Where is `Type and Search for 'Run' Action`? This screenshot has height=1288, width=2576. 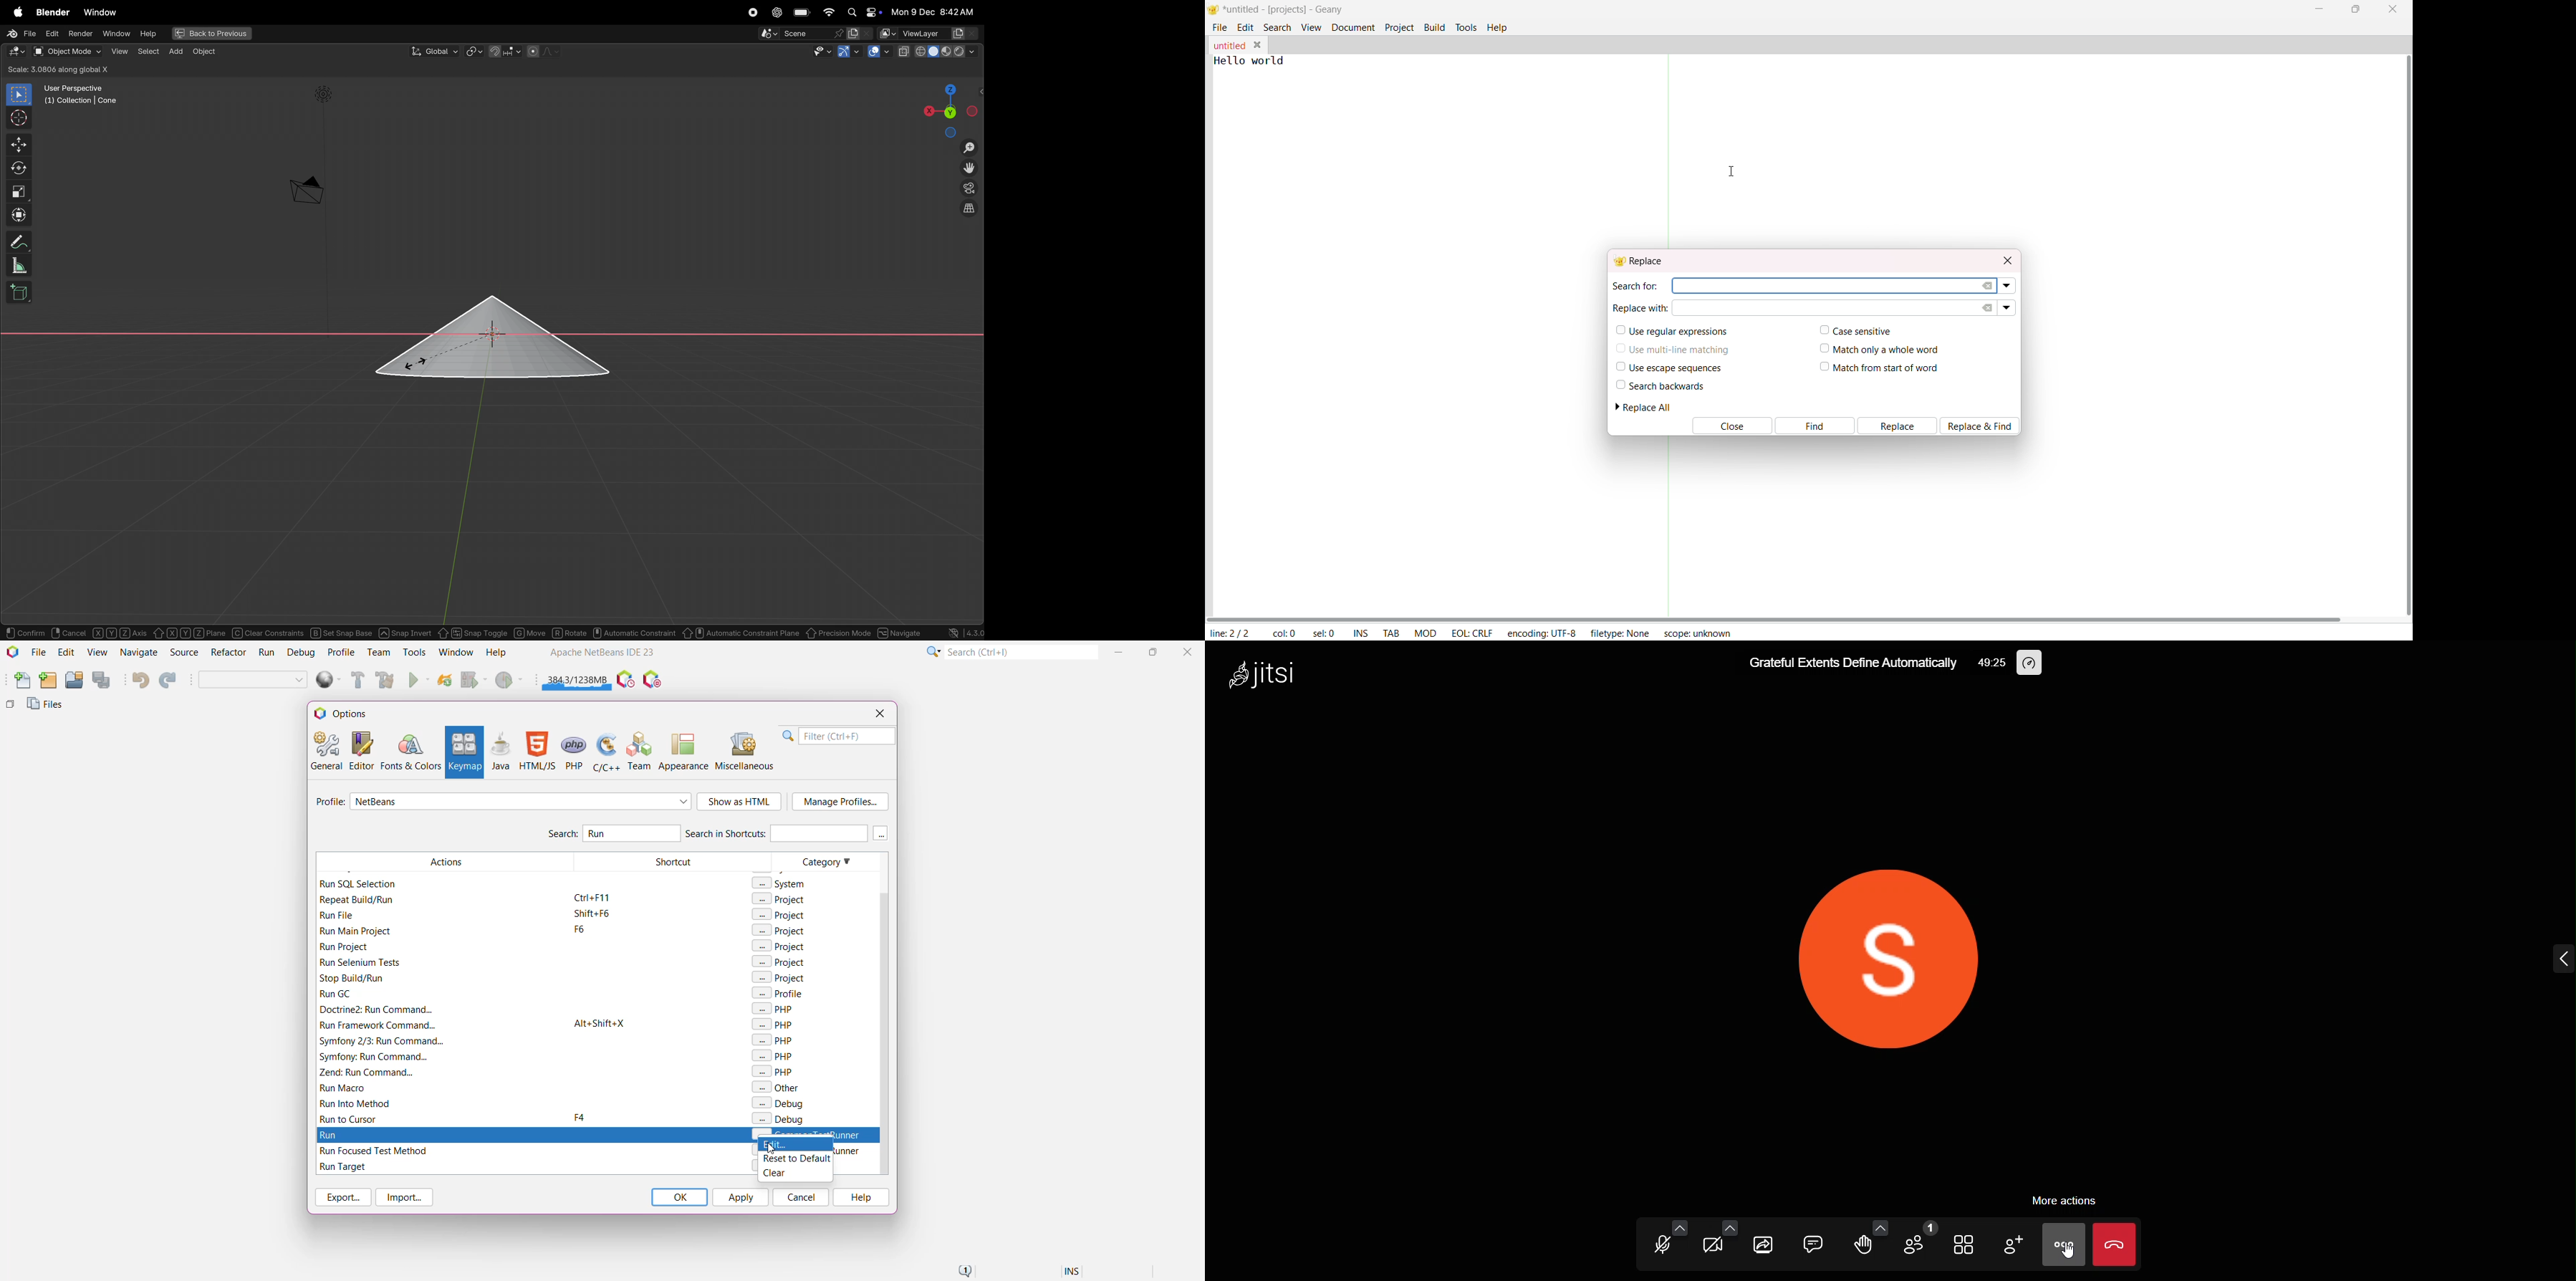
Type and Search for 'Run' Action is located at coordinates (632, 833).